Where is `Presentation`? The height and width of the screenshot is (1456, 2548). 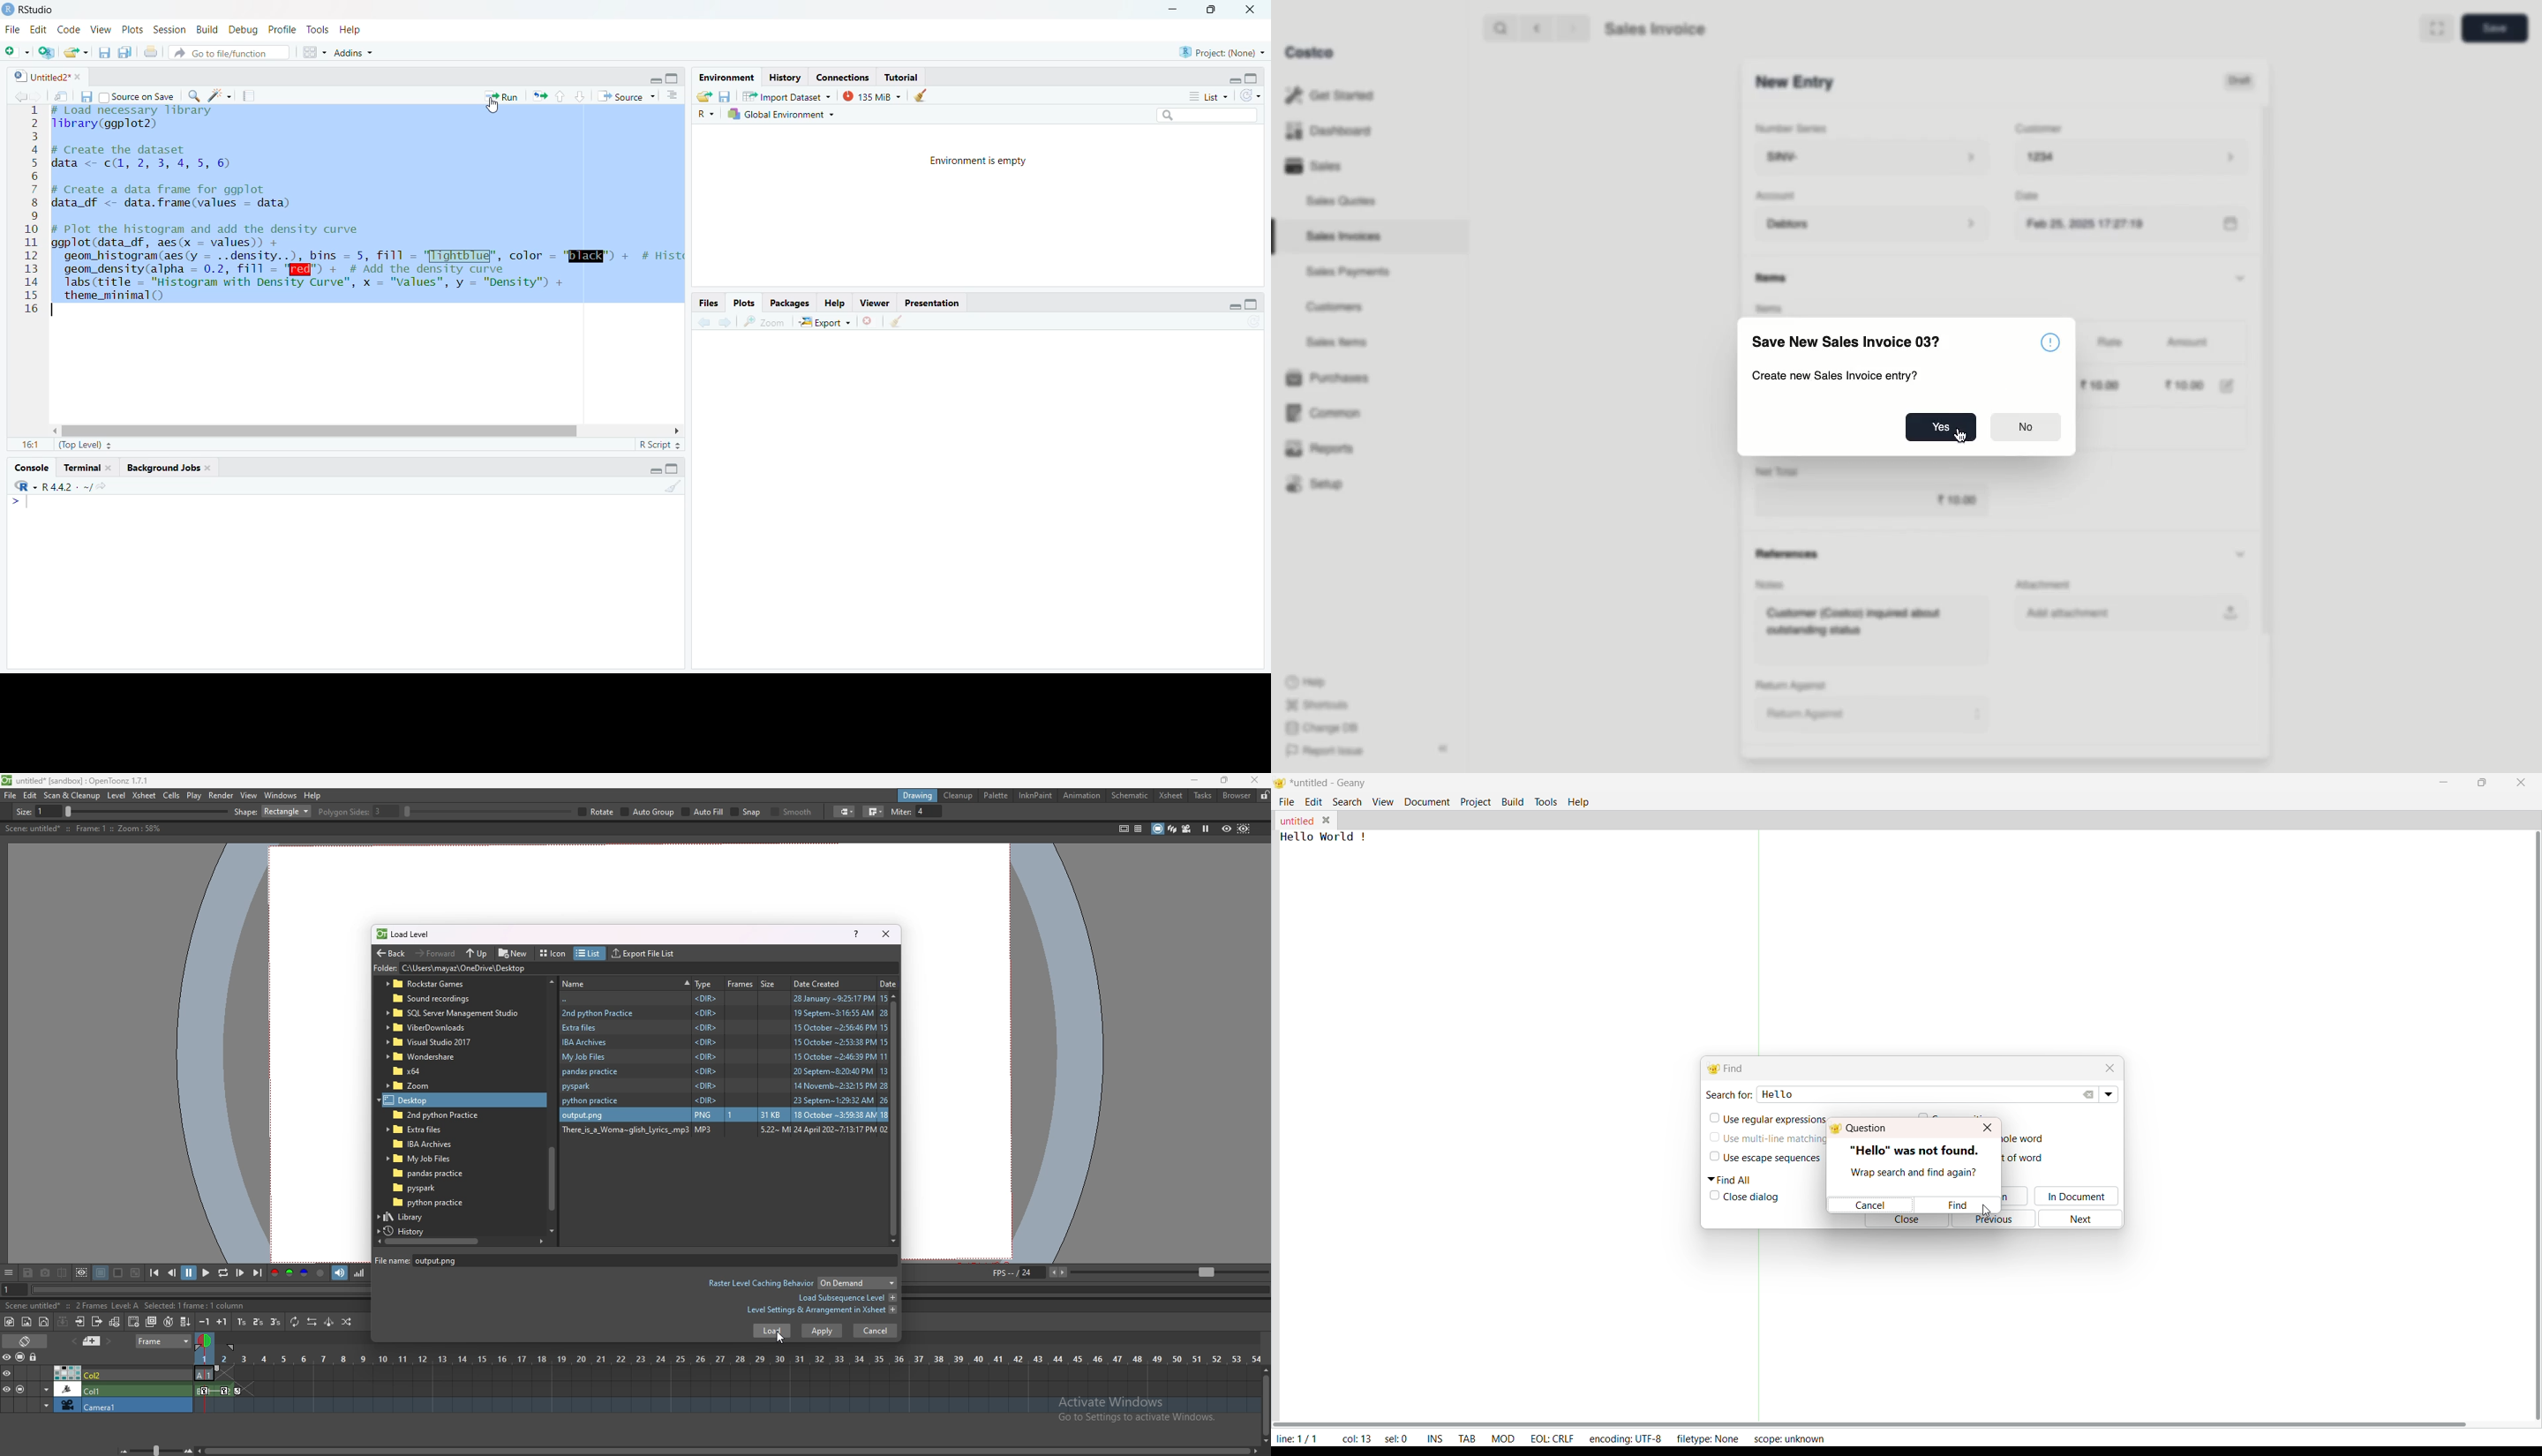
Presentation is located at coordinates (933, 302).